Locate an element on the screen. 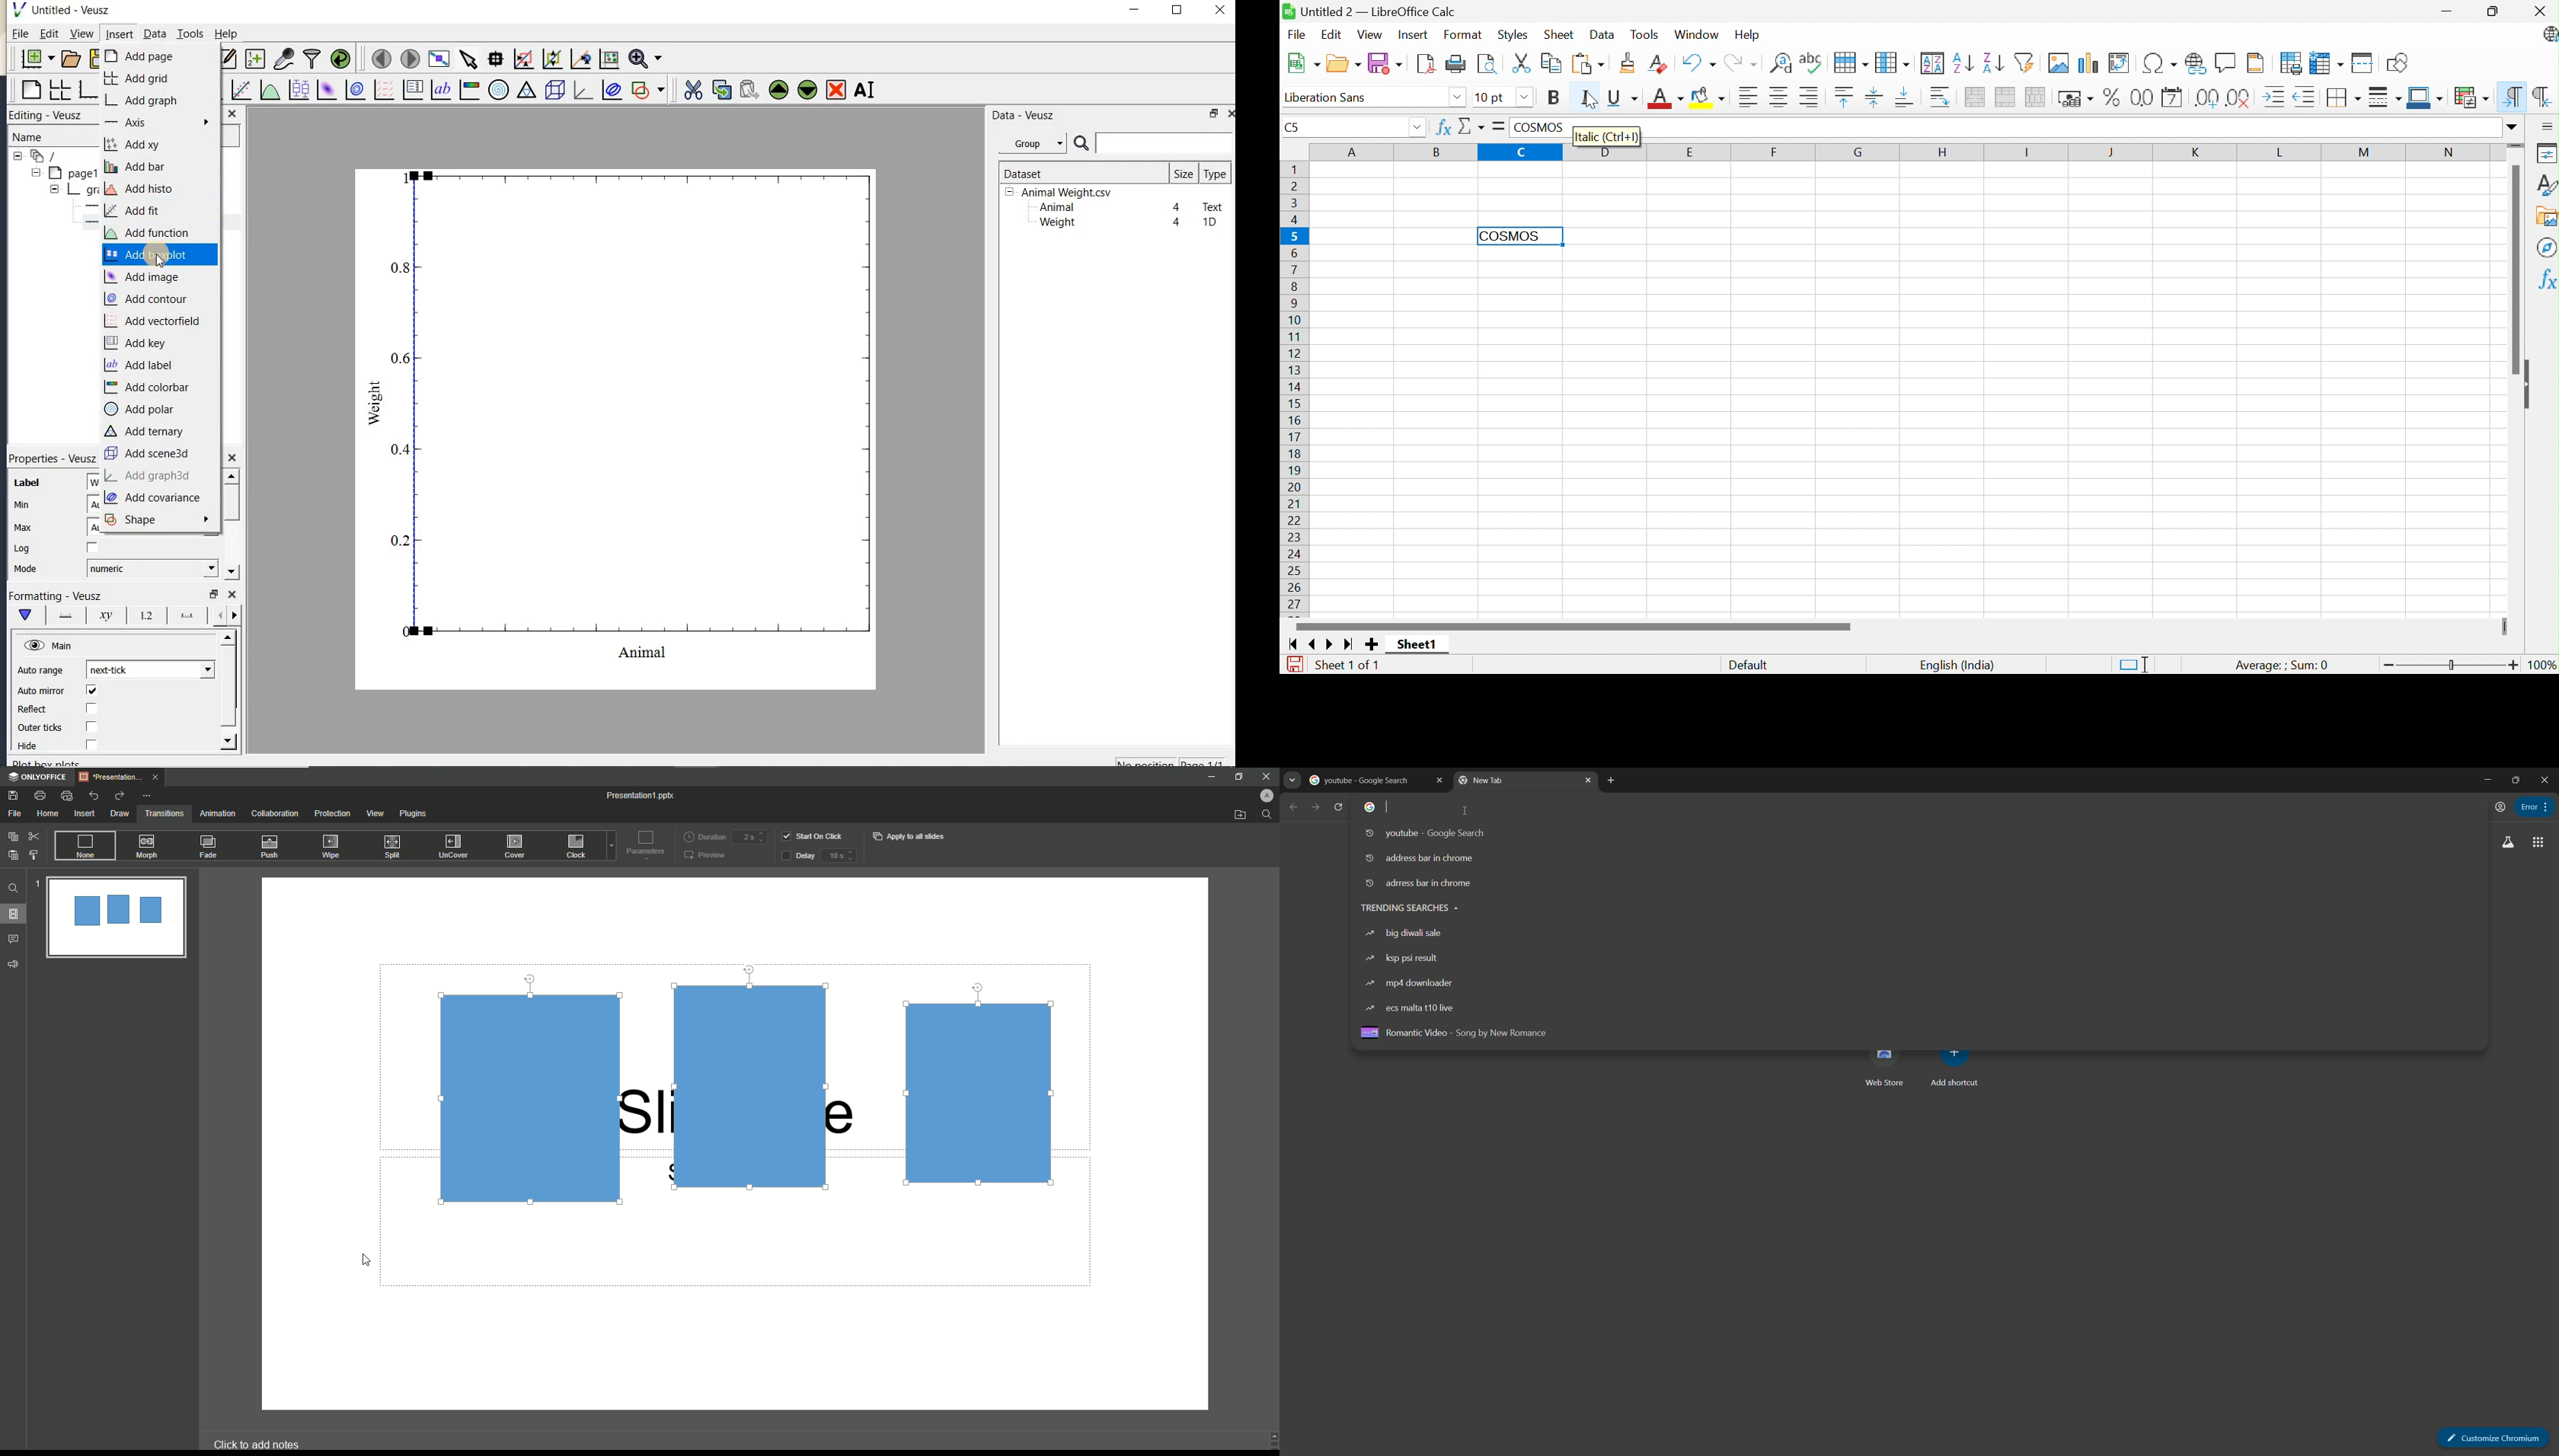 The width and height of the screenshot is (2576, 1456). Start on click is located at coordinates (814, 836).